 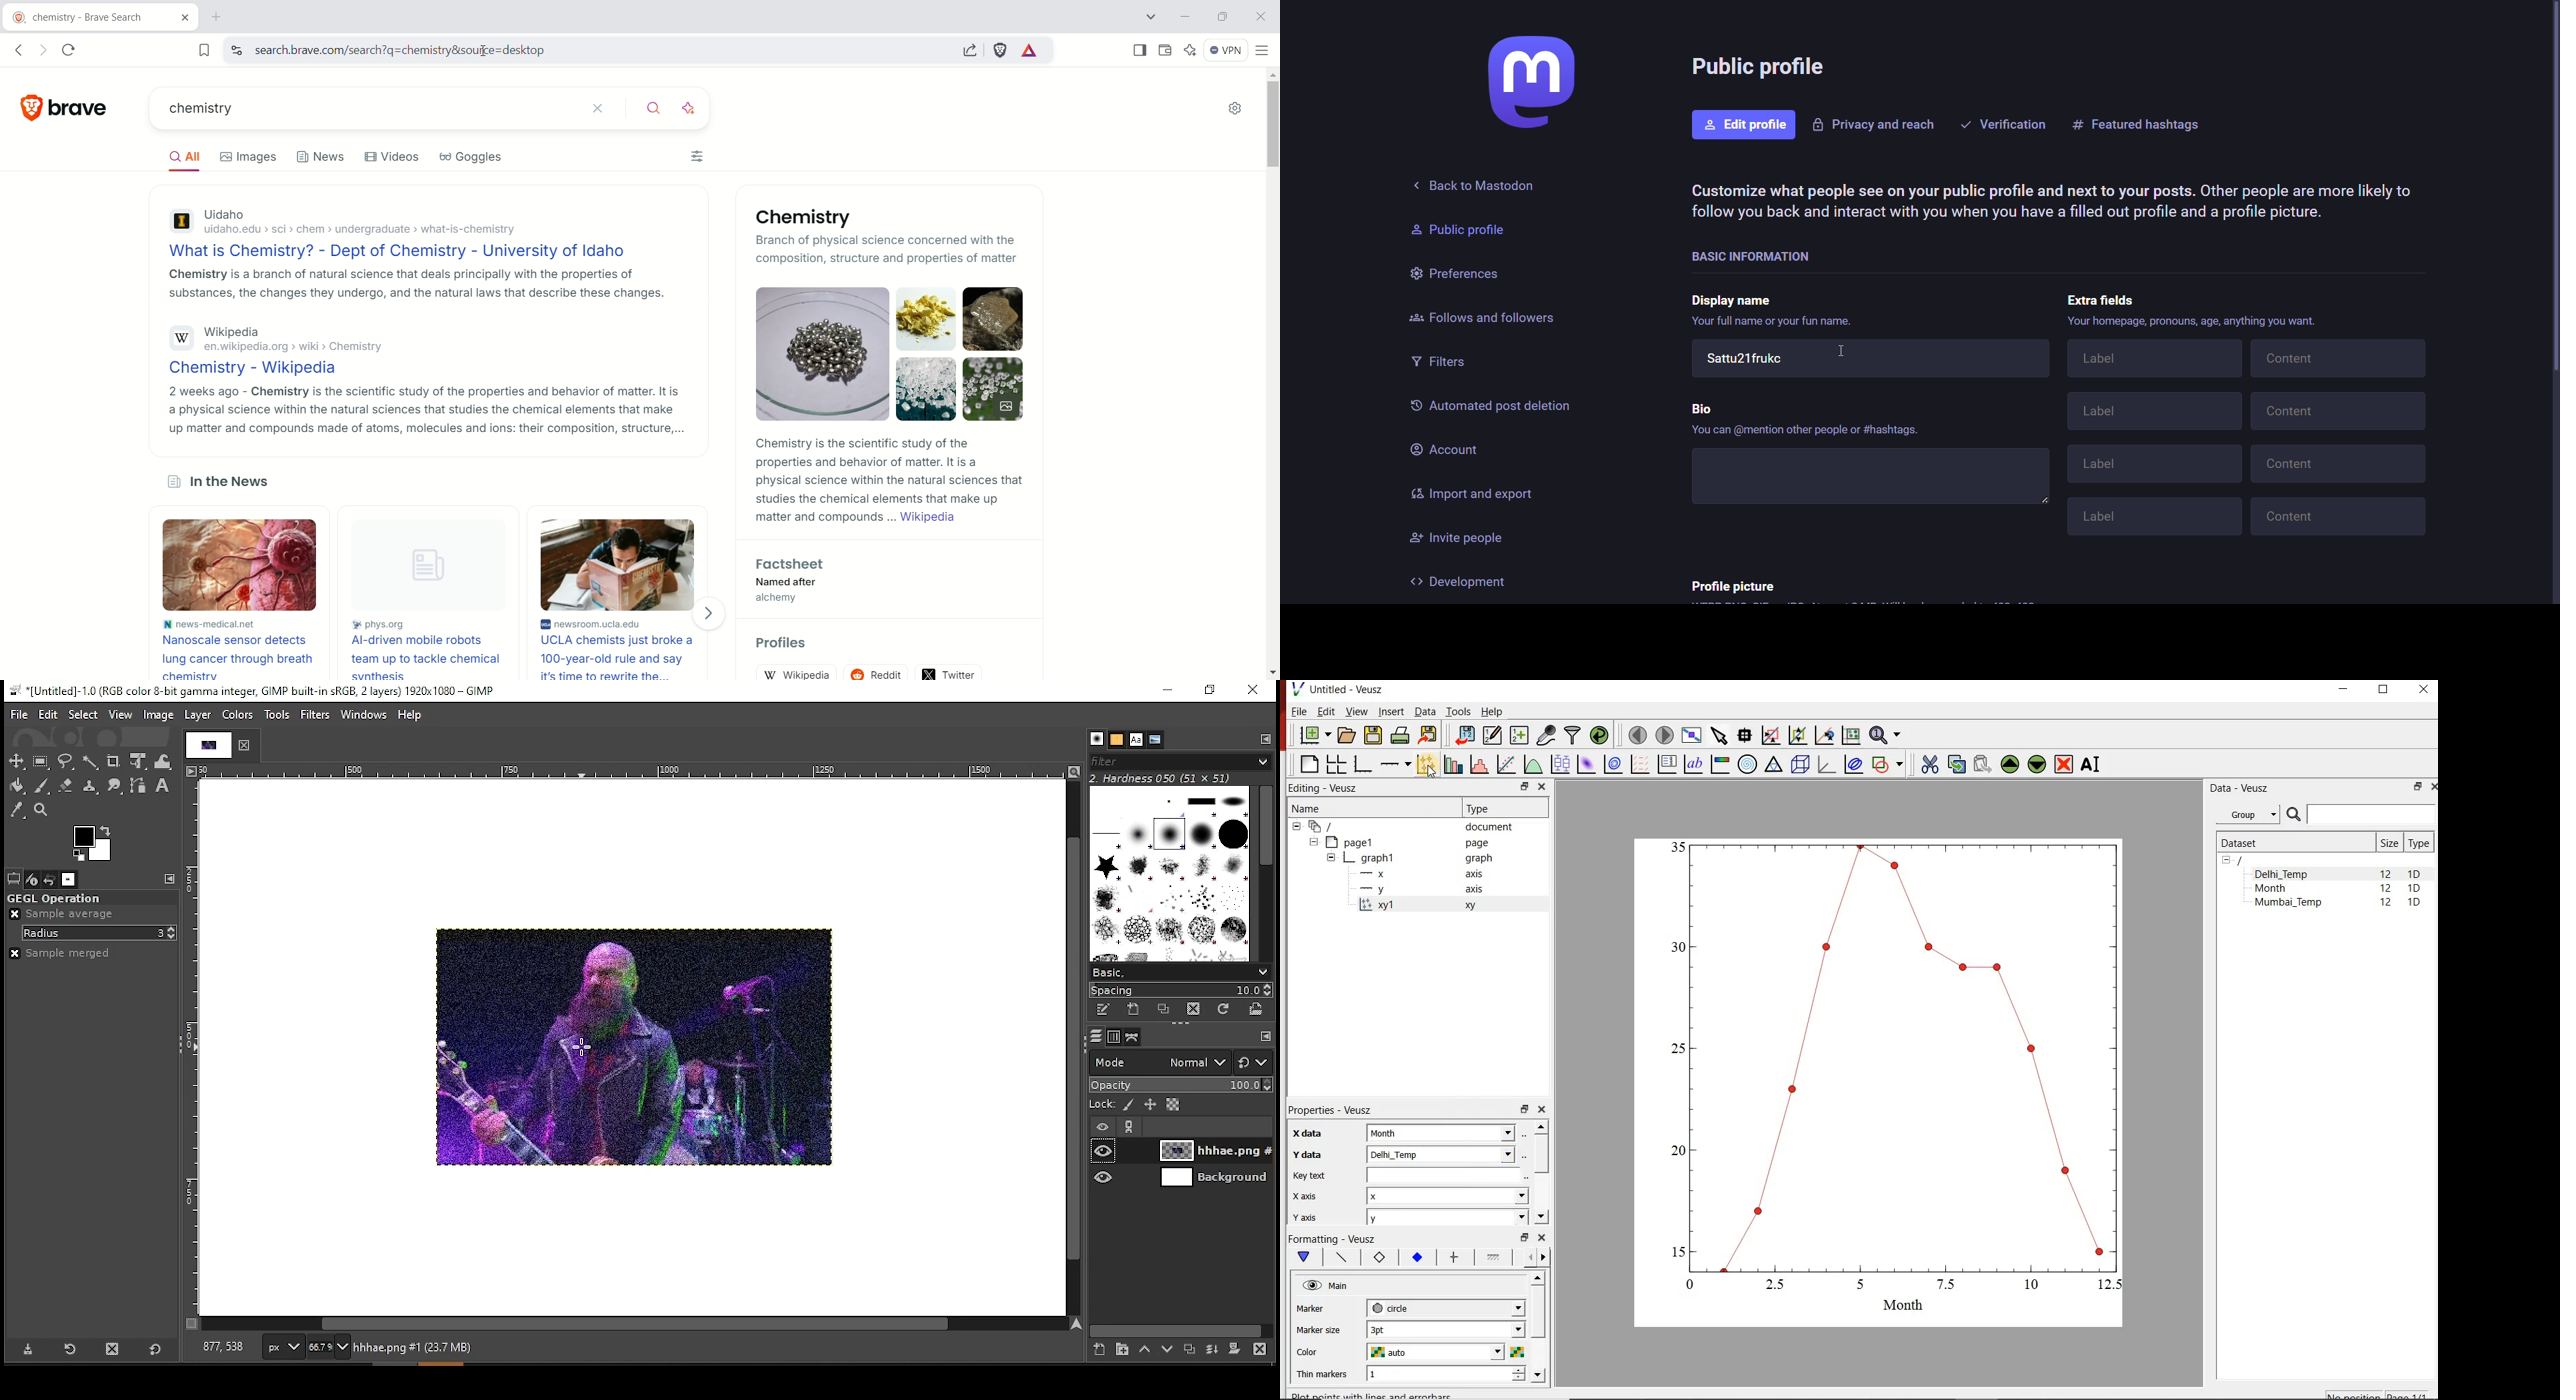 What do you see at coordinates (1177, 778) in the screenshot?
I see `hardness 050` at bounding box center [1177, 778].